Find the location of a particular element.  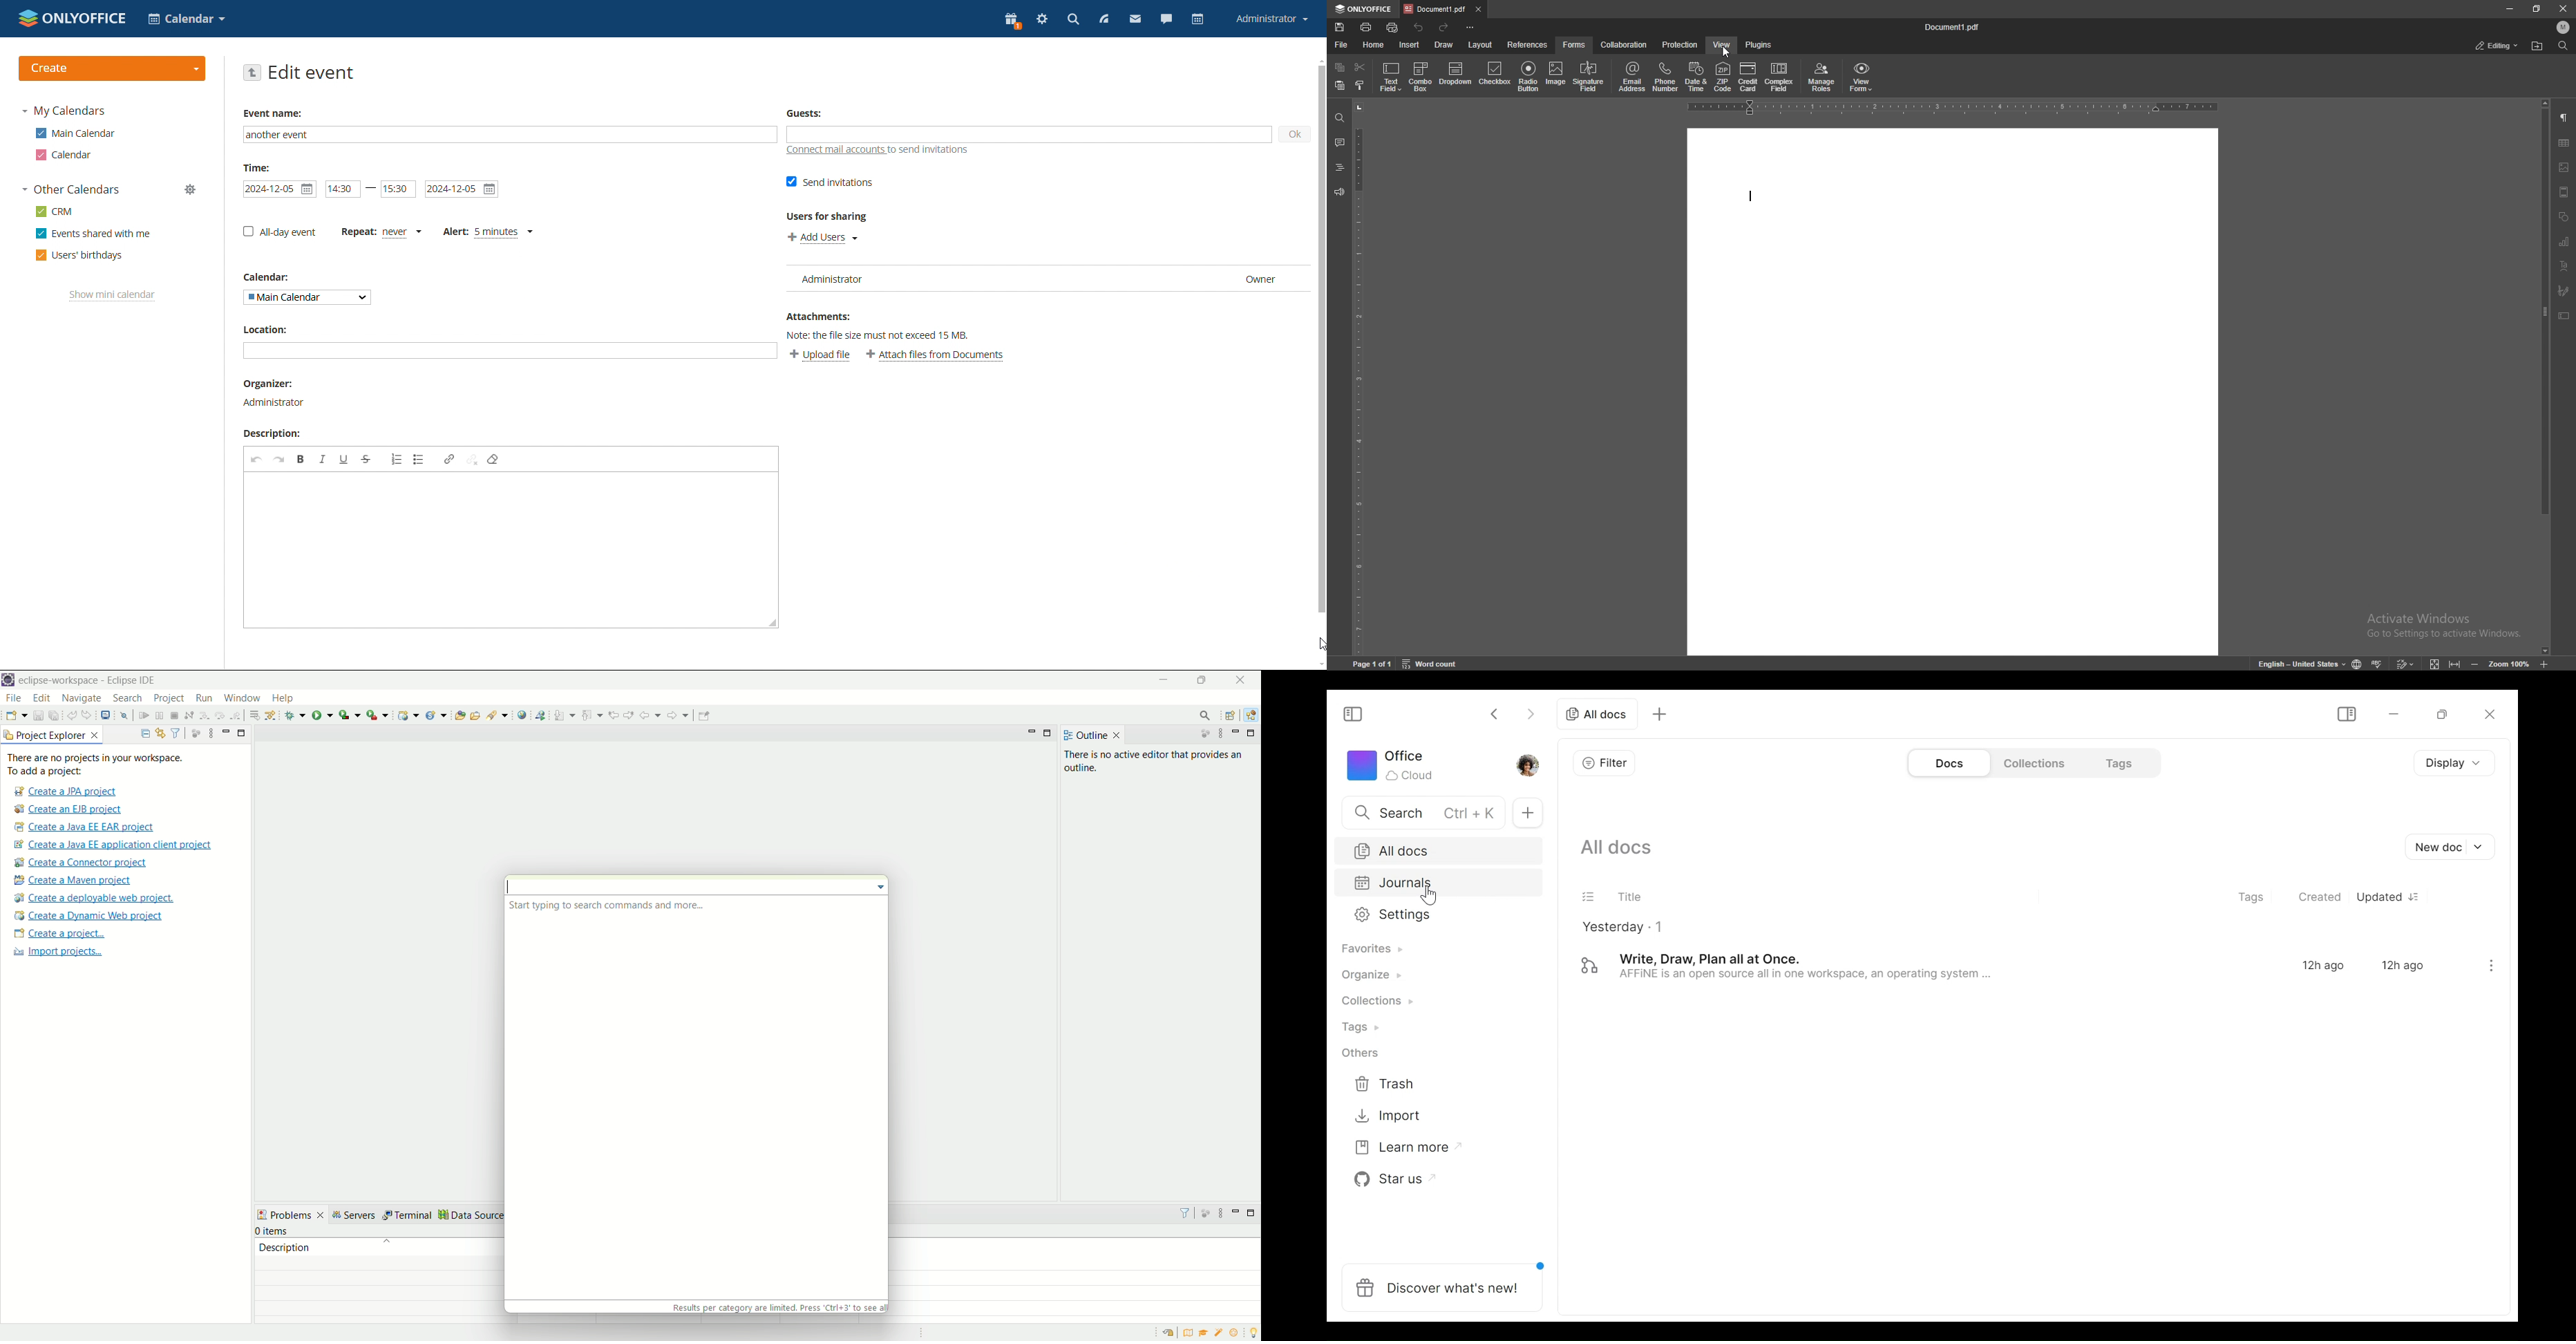

previous annotation is located at coordinates (589, 715).